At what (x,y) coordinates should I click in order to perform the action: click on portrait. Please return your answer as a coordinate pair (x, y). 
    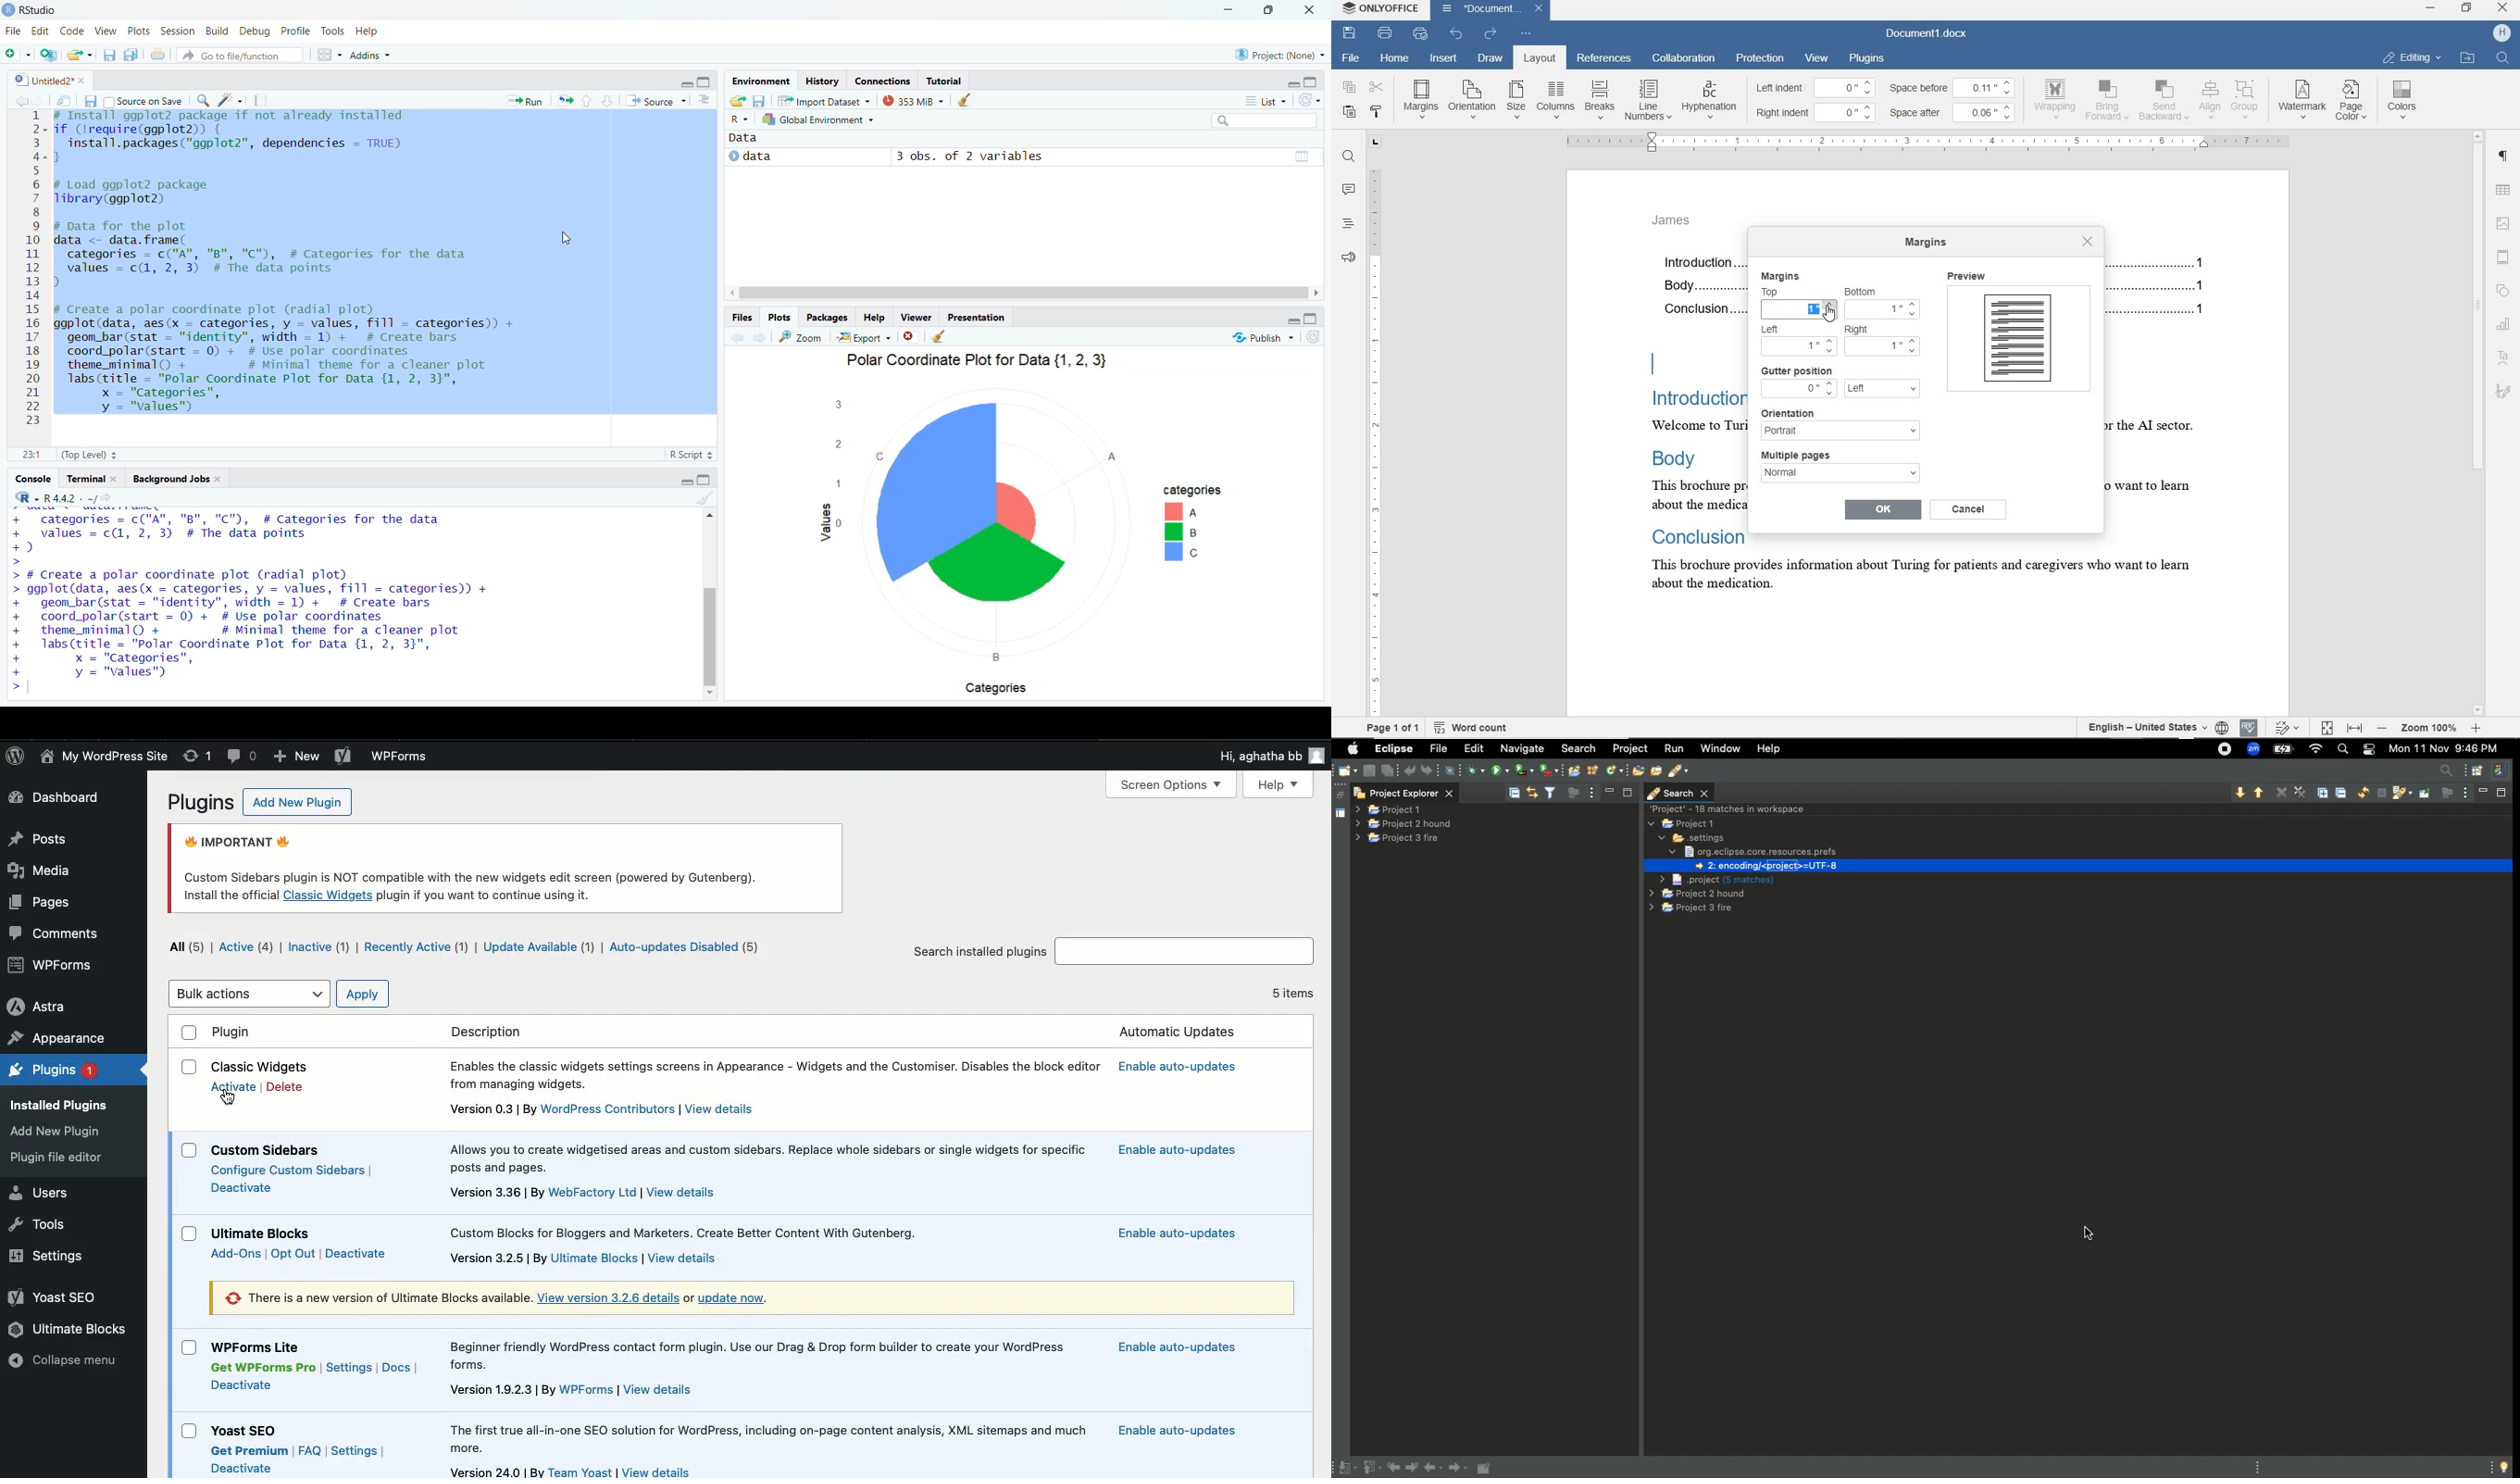
    Looking at the image, I should click on (1839, 431).